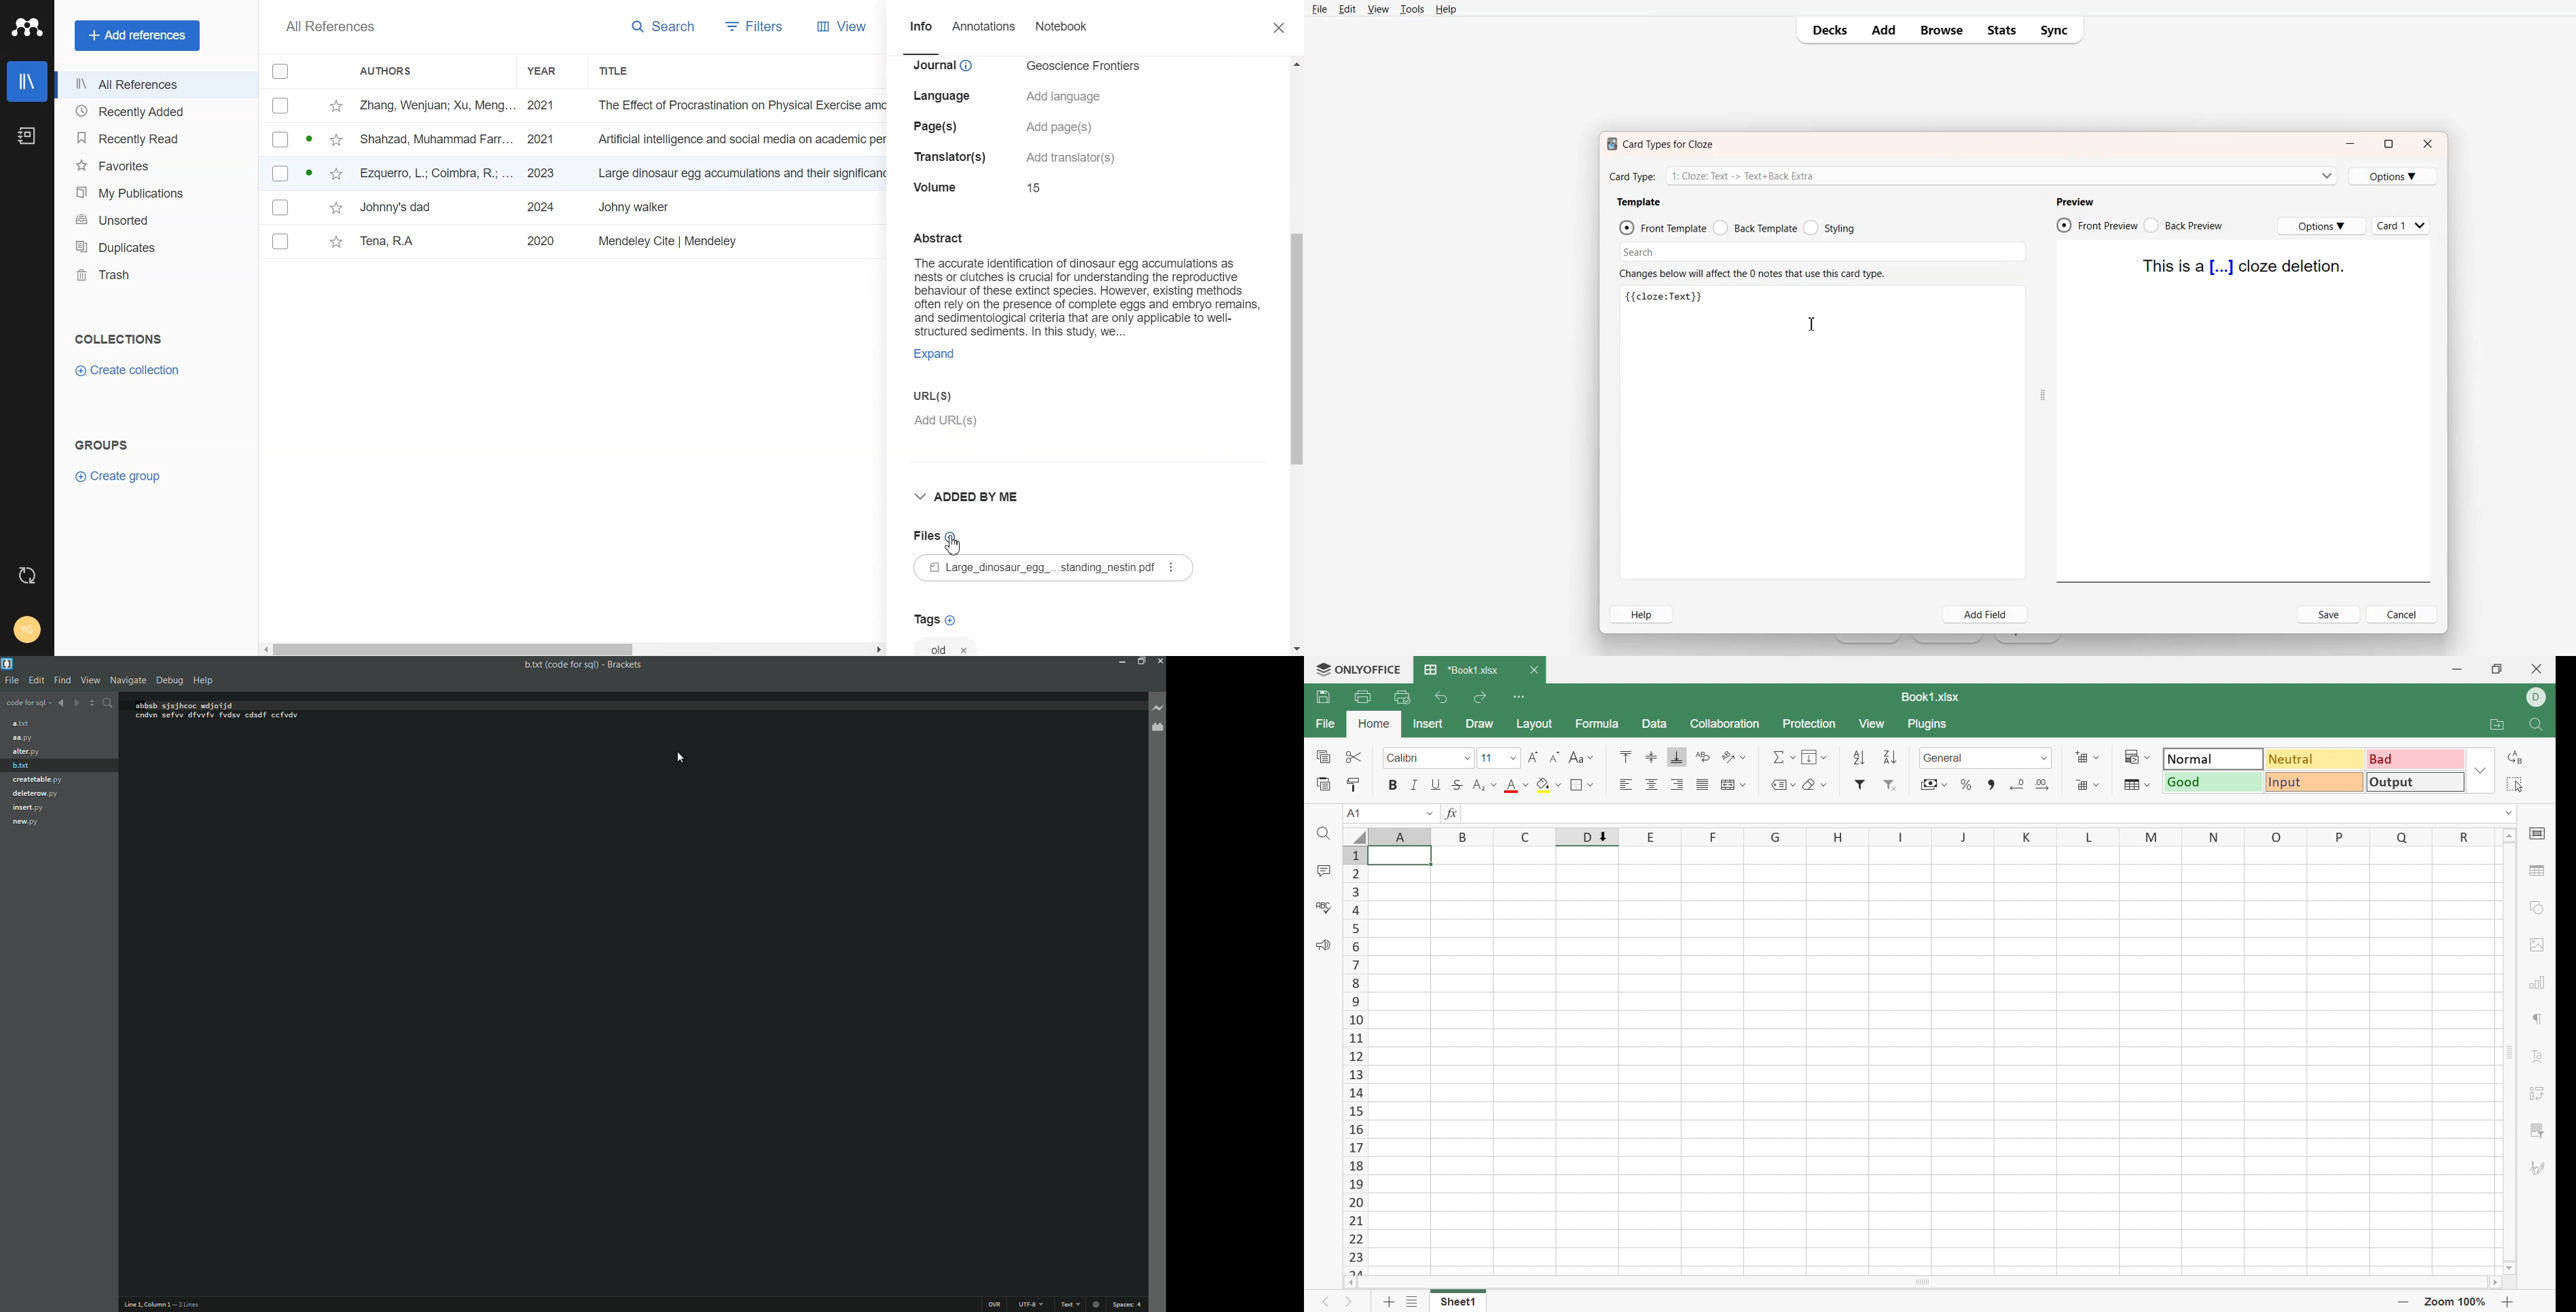 The width and height of the screenshot is (2576, 1316). I want to click on insert.py, so click(32, 807).